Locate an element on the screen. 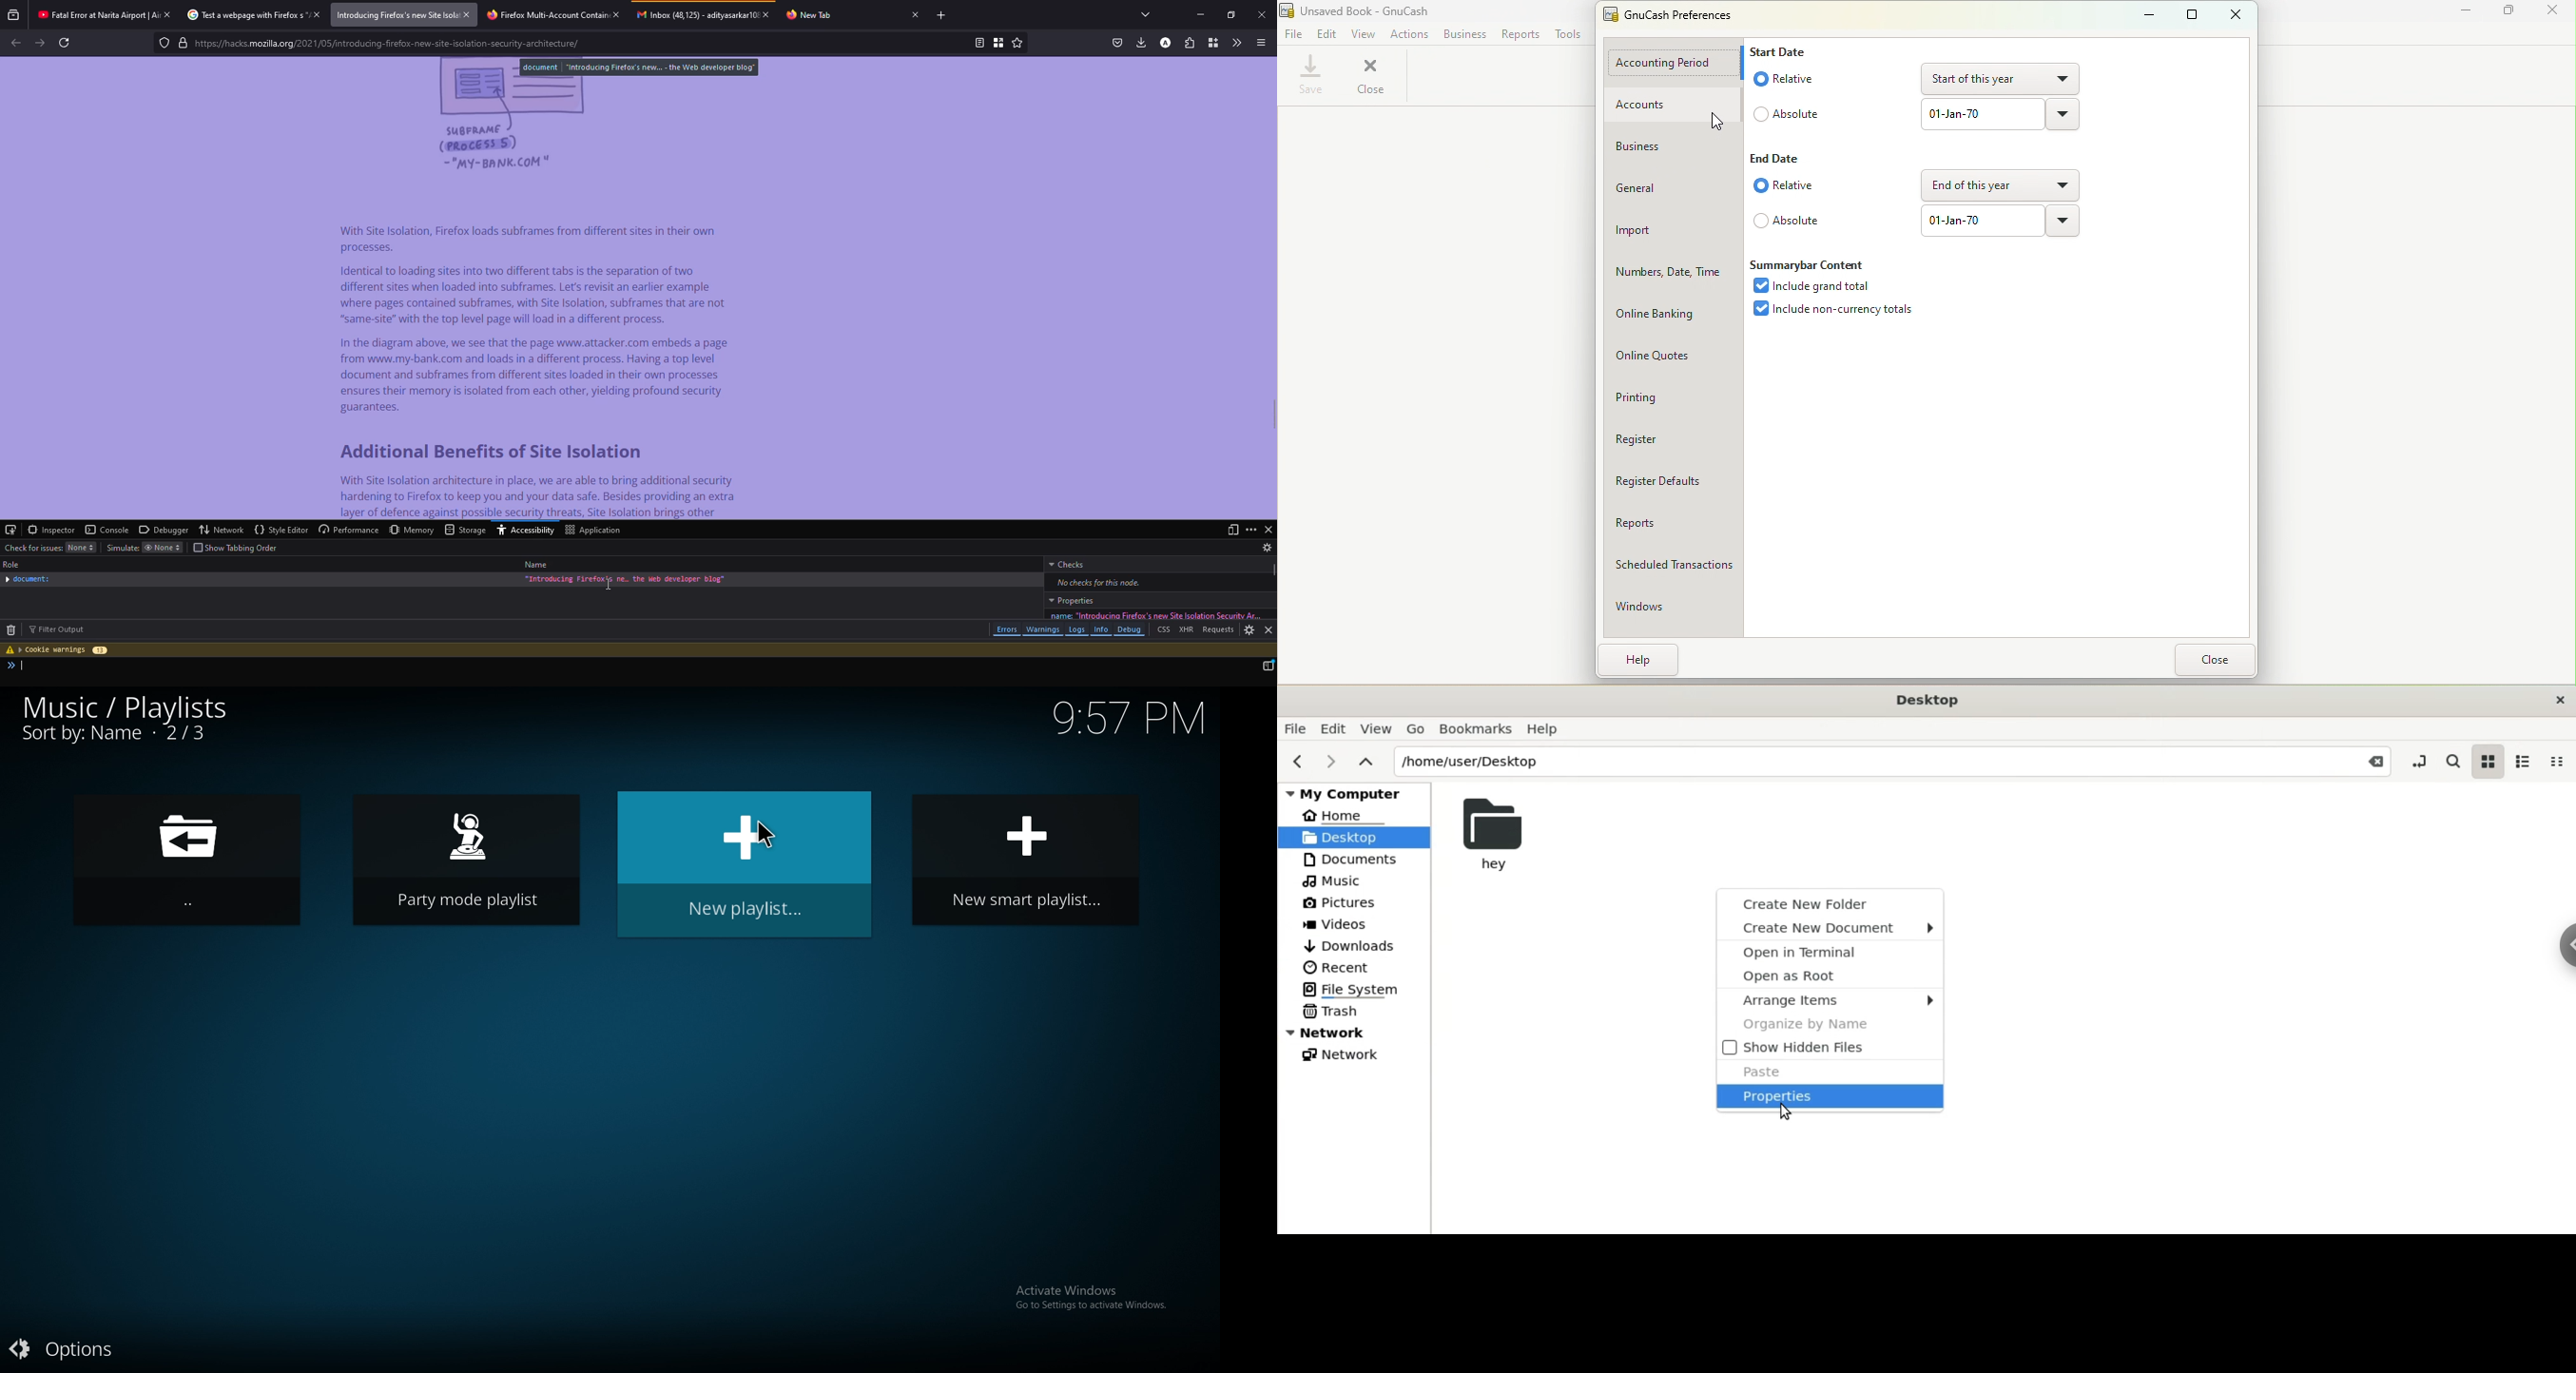  close is located at coordinates (618, 14).